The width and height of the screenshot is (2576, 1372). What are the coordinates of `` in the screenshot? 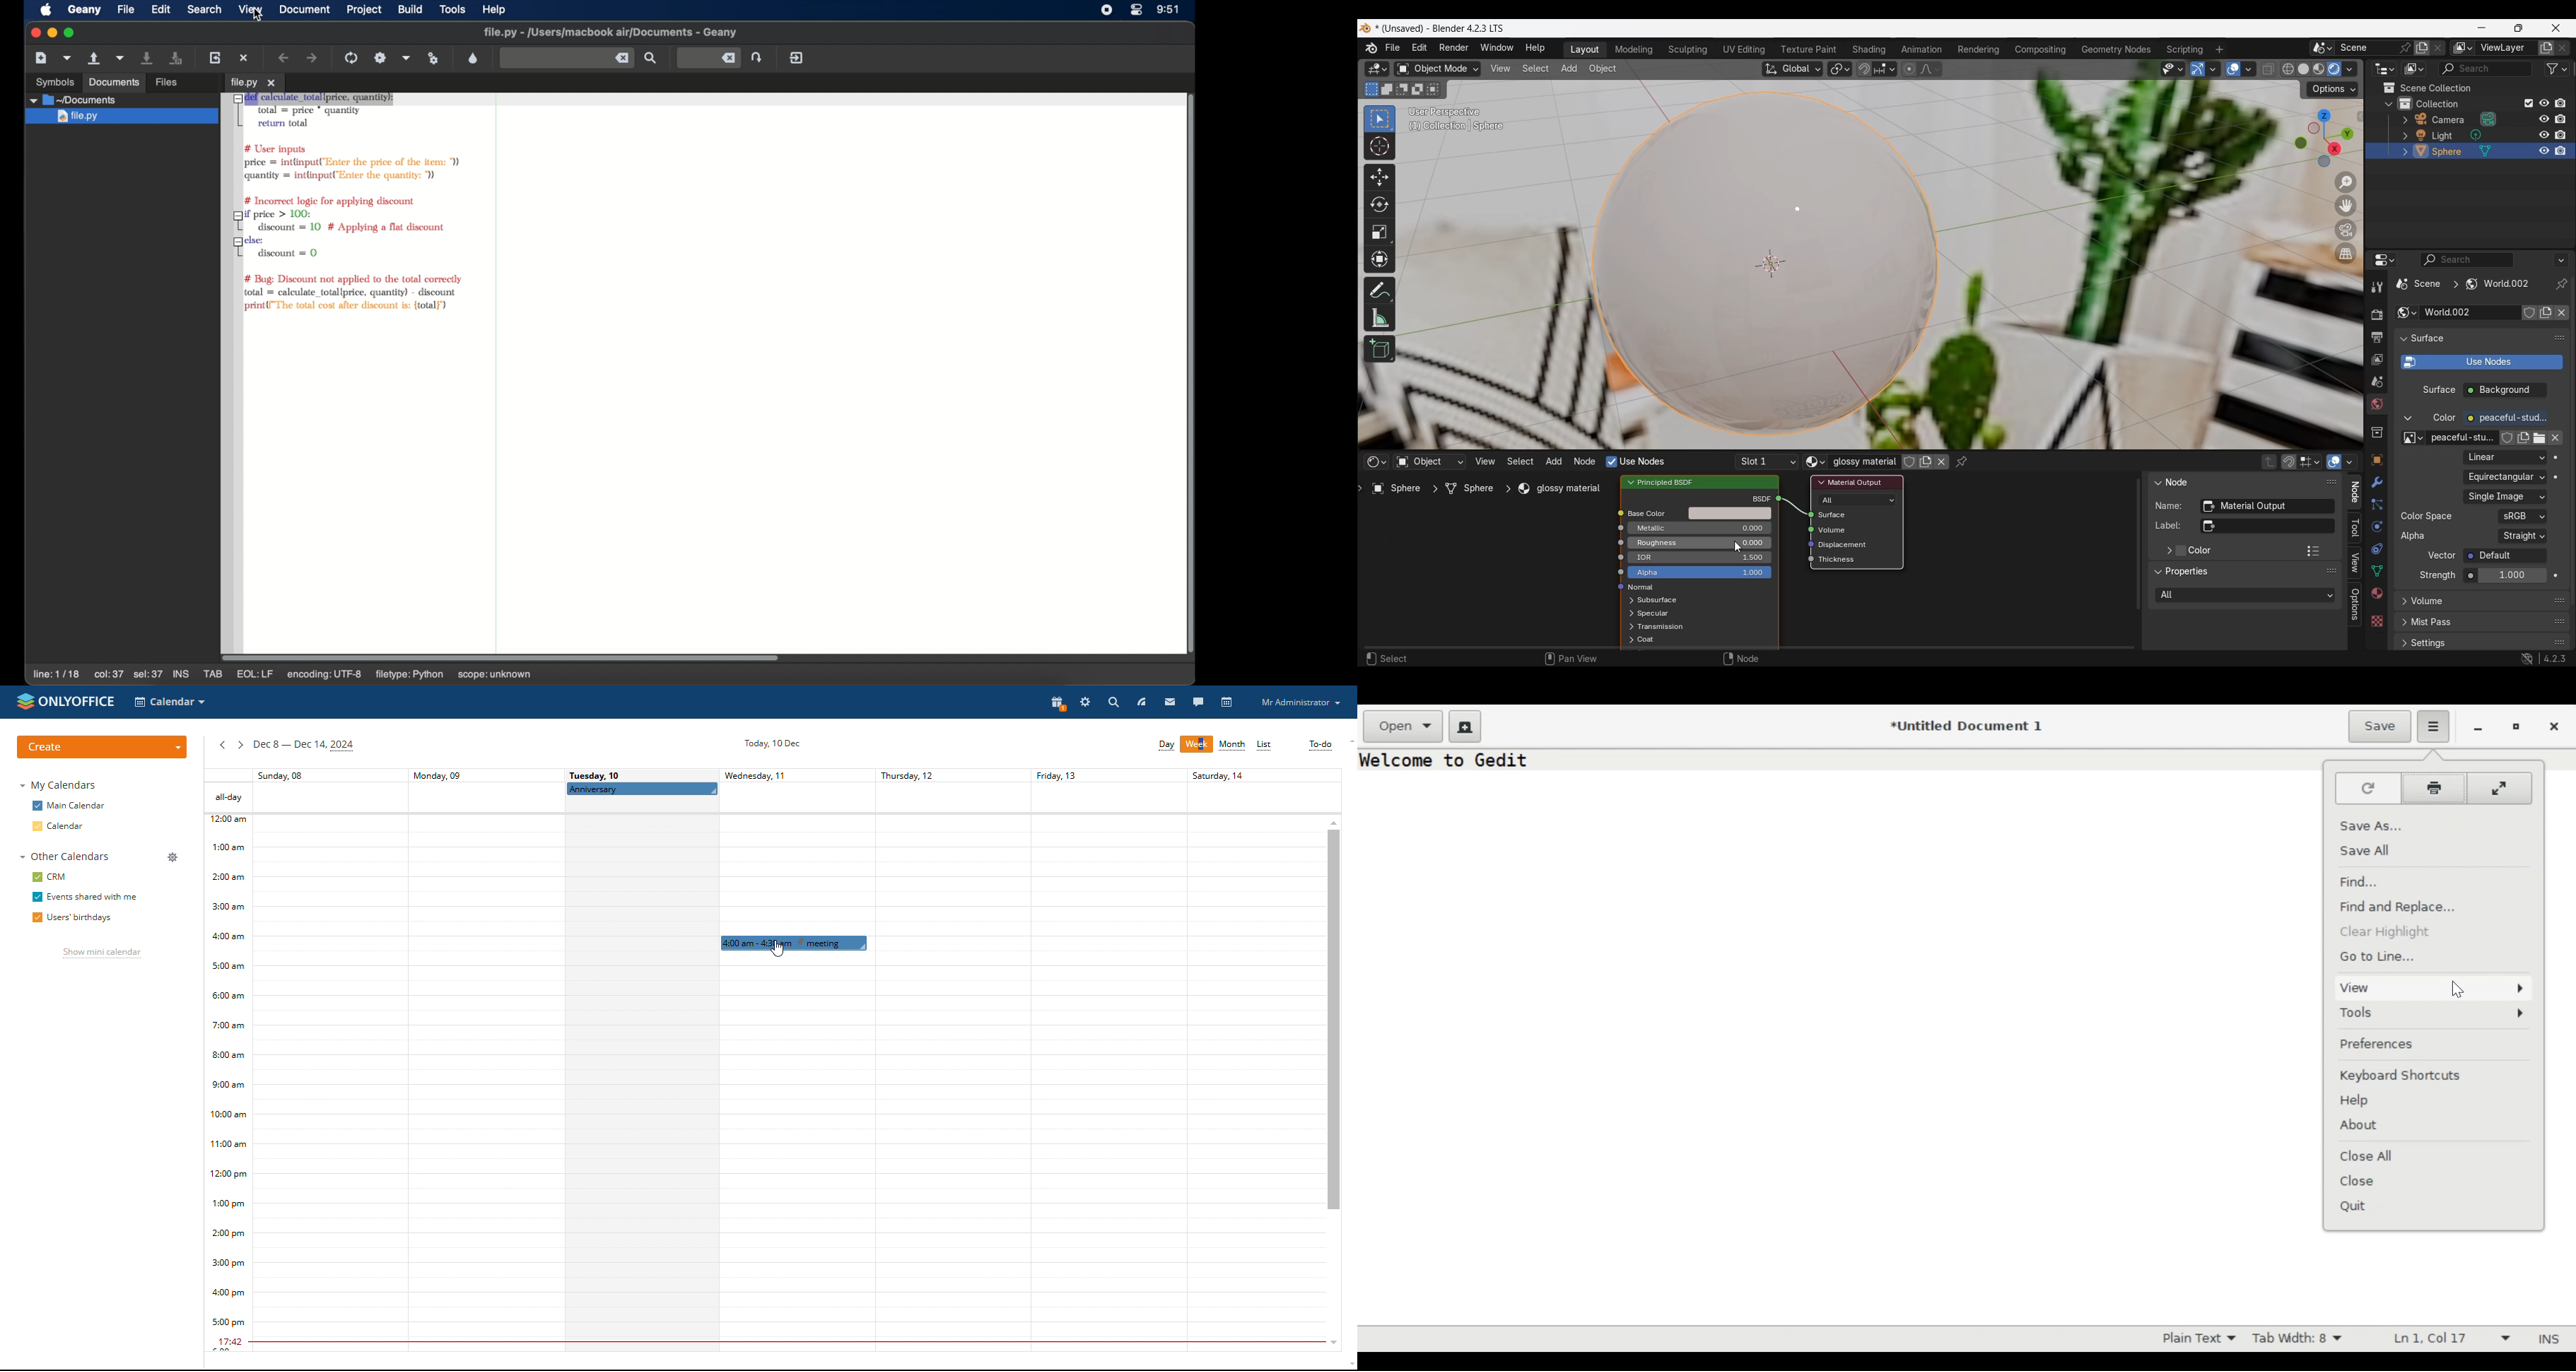 It's located at (3164, 741).